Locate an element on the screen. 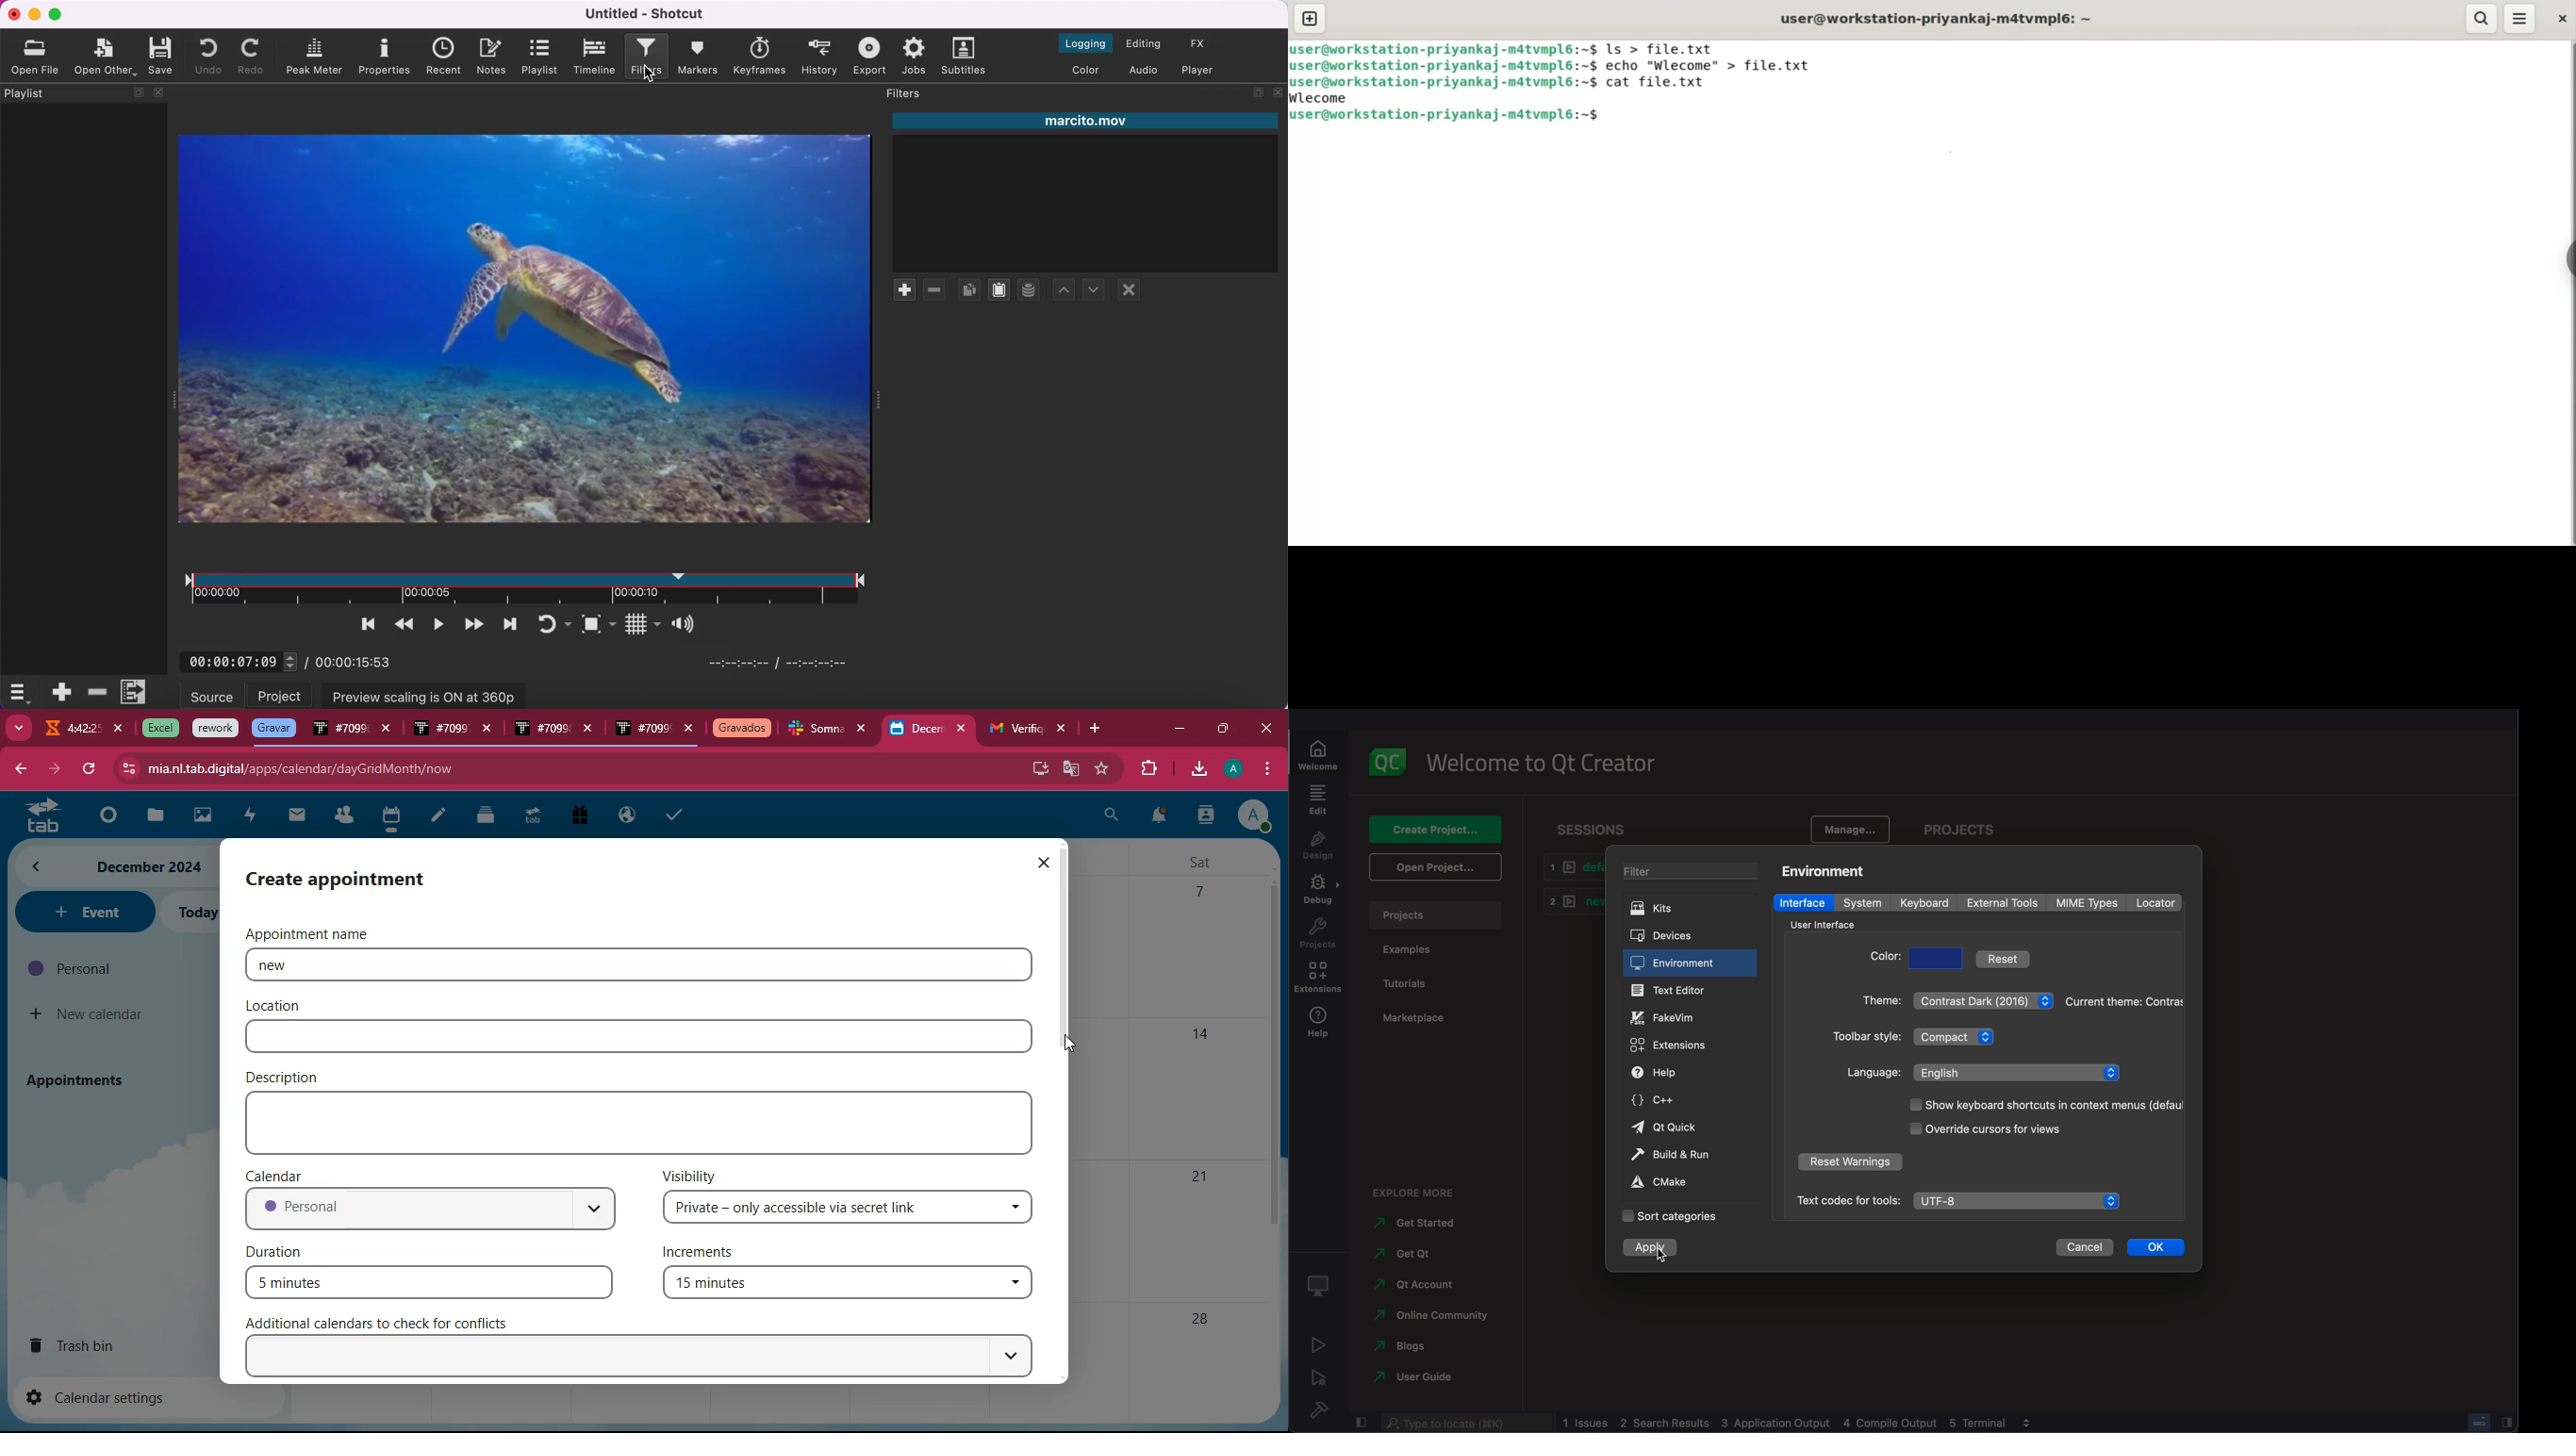 This screenshot has height=1456, width=2576. url is located at coordinates (300, 768).